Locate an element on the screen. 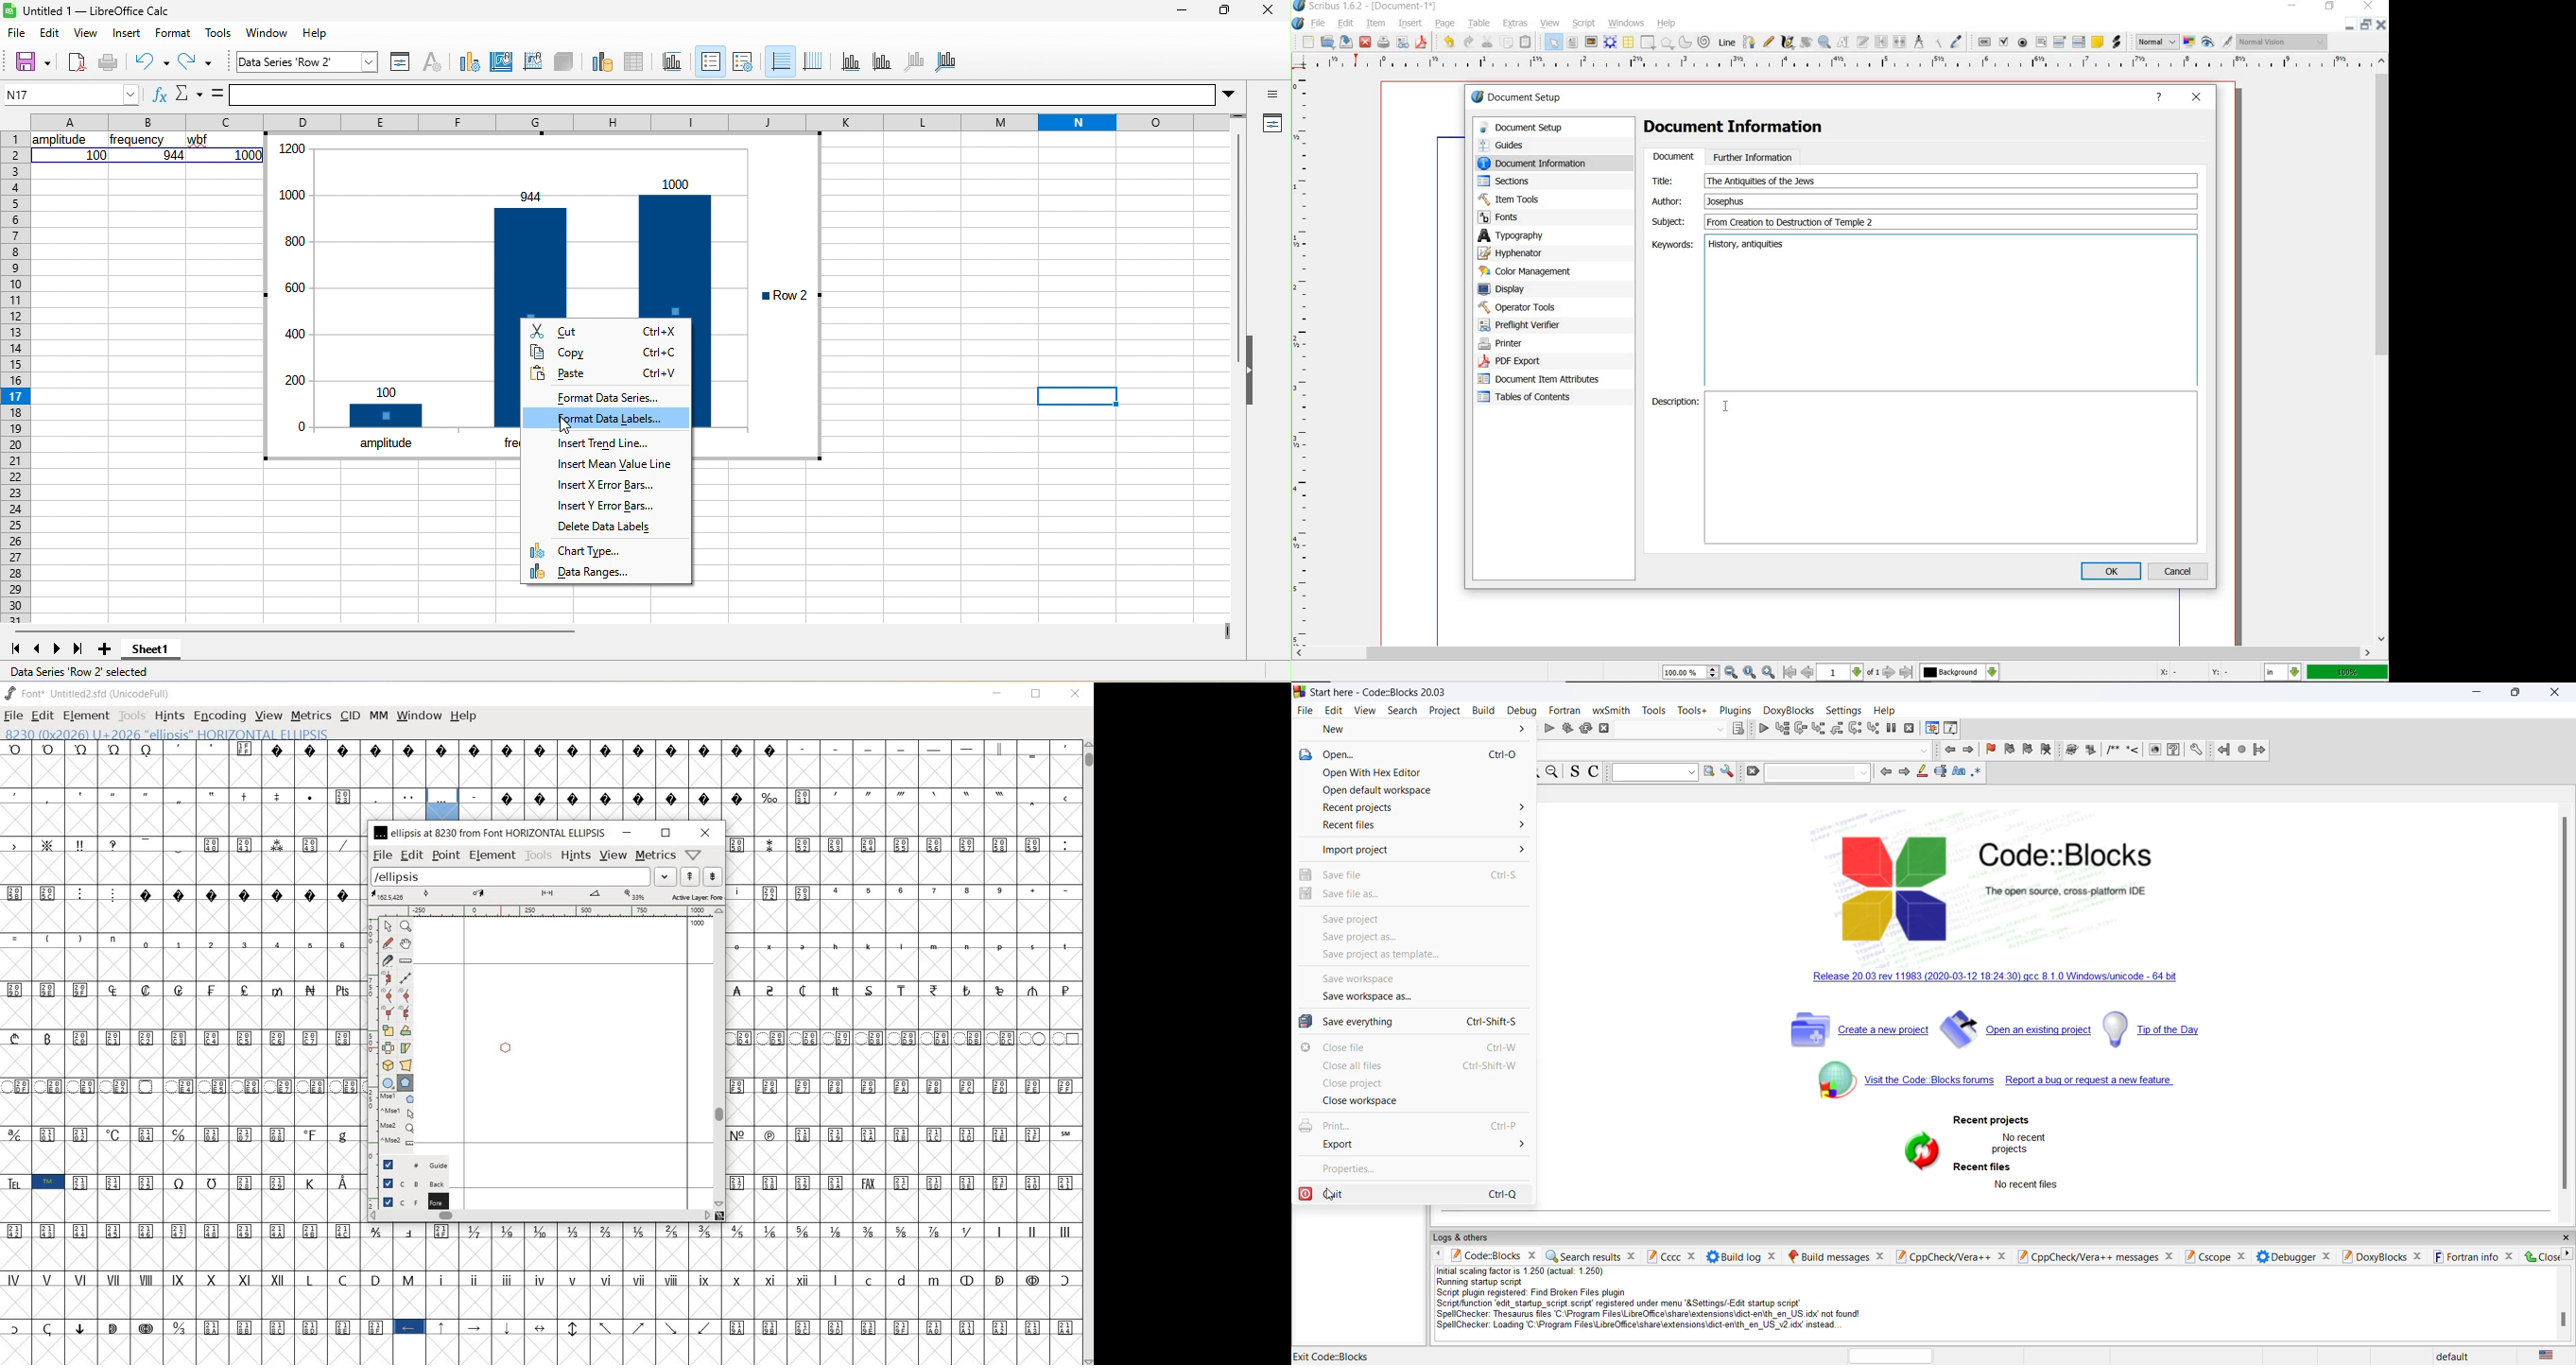 The image size is (2576, 1372). document information is located at coordinates (1545, 163).